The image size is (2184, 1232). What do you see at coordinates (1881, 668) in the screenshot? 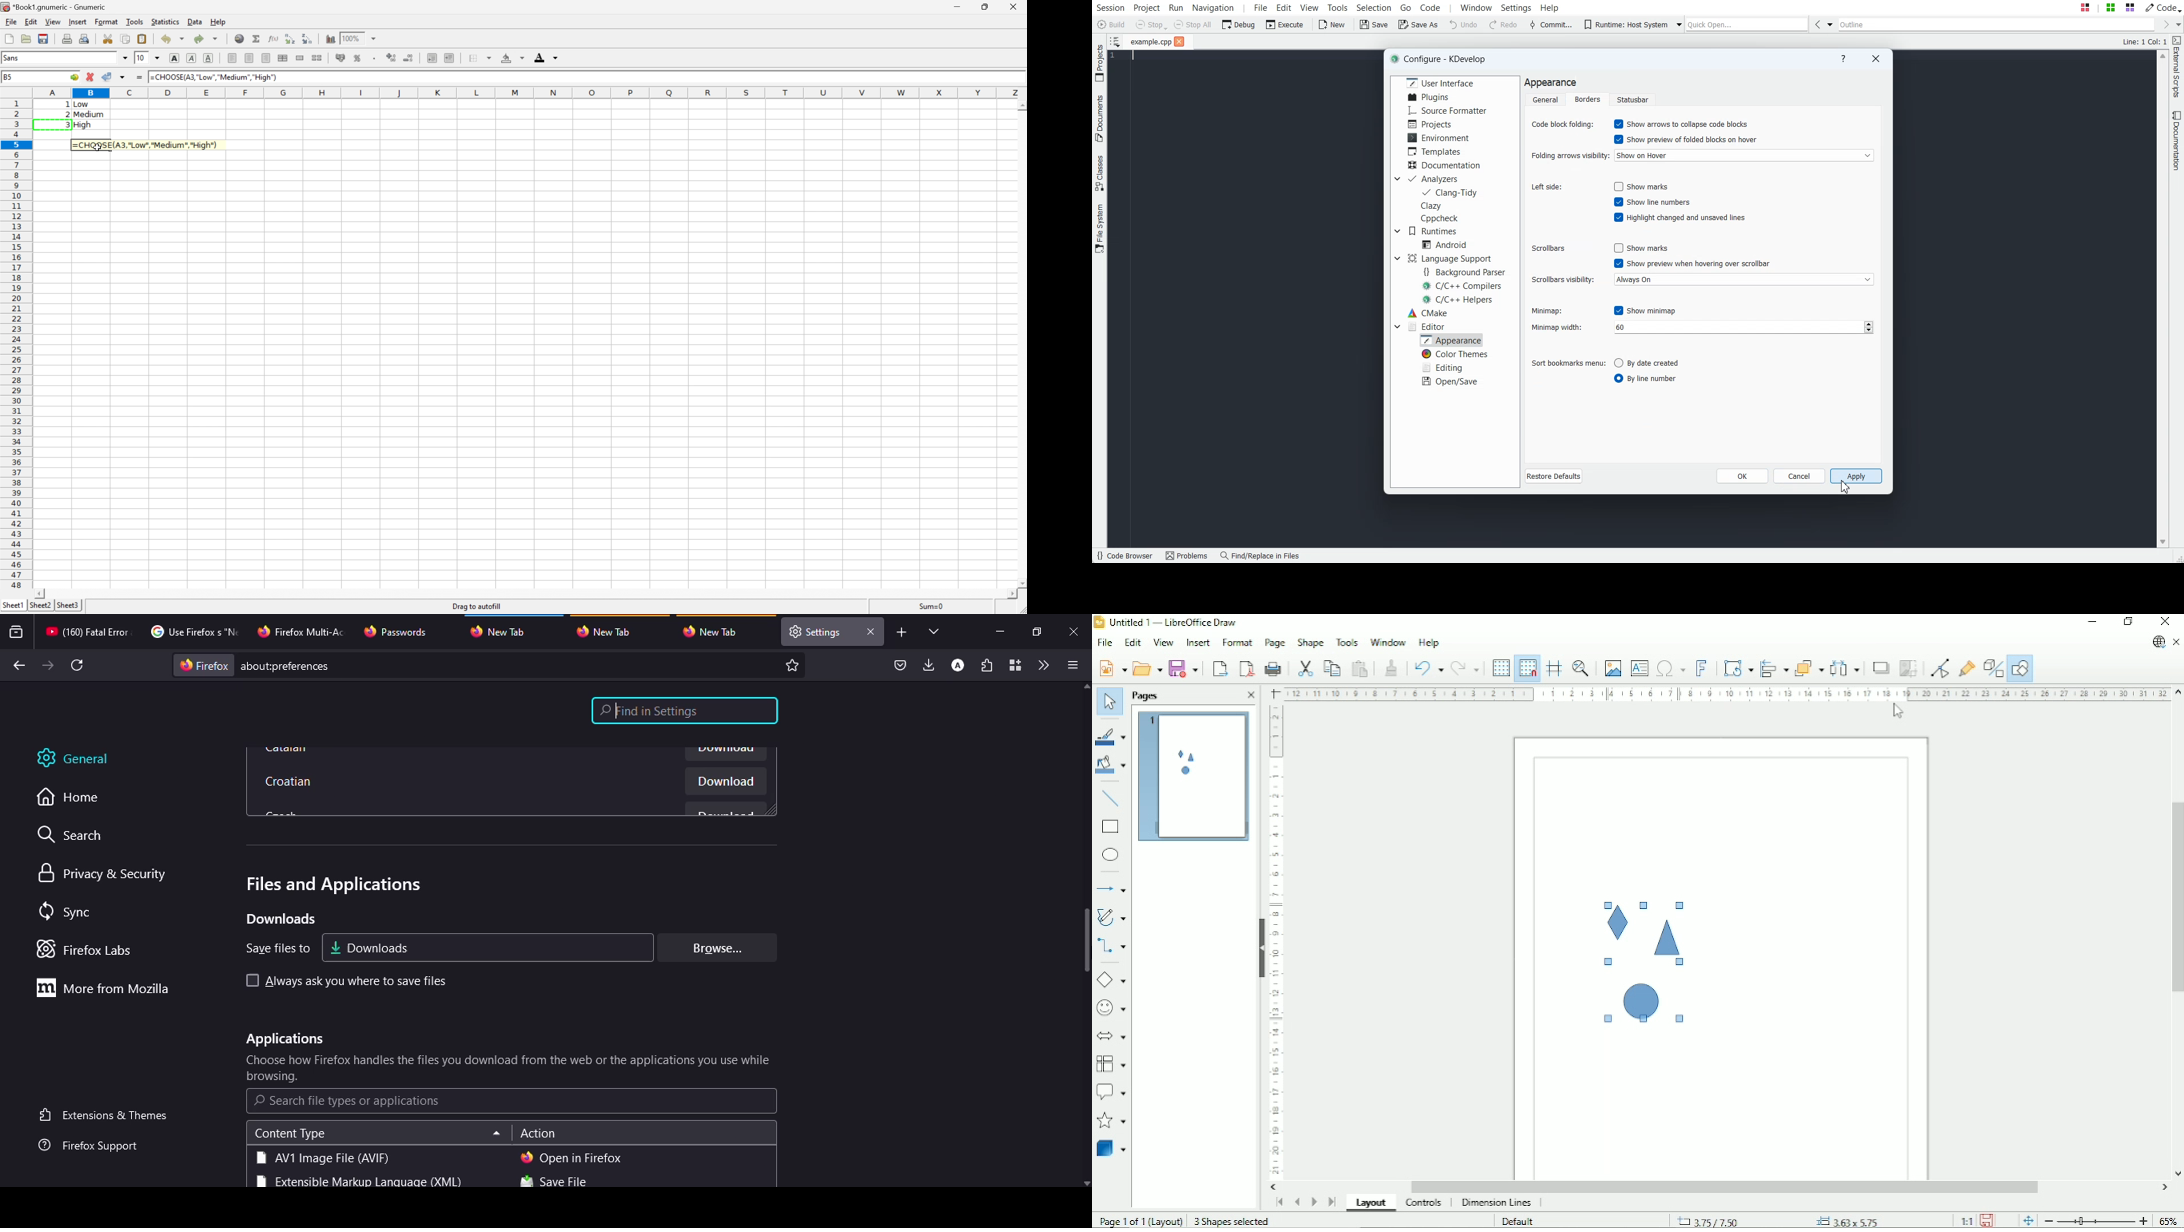
I see `Shadow` at bounding box center [1881, 668].